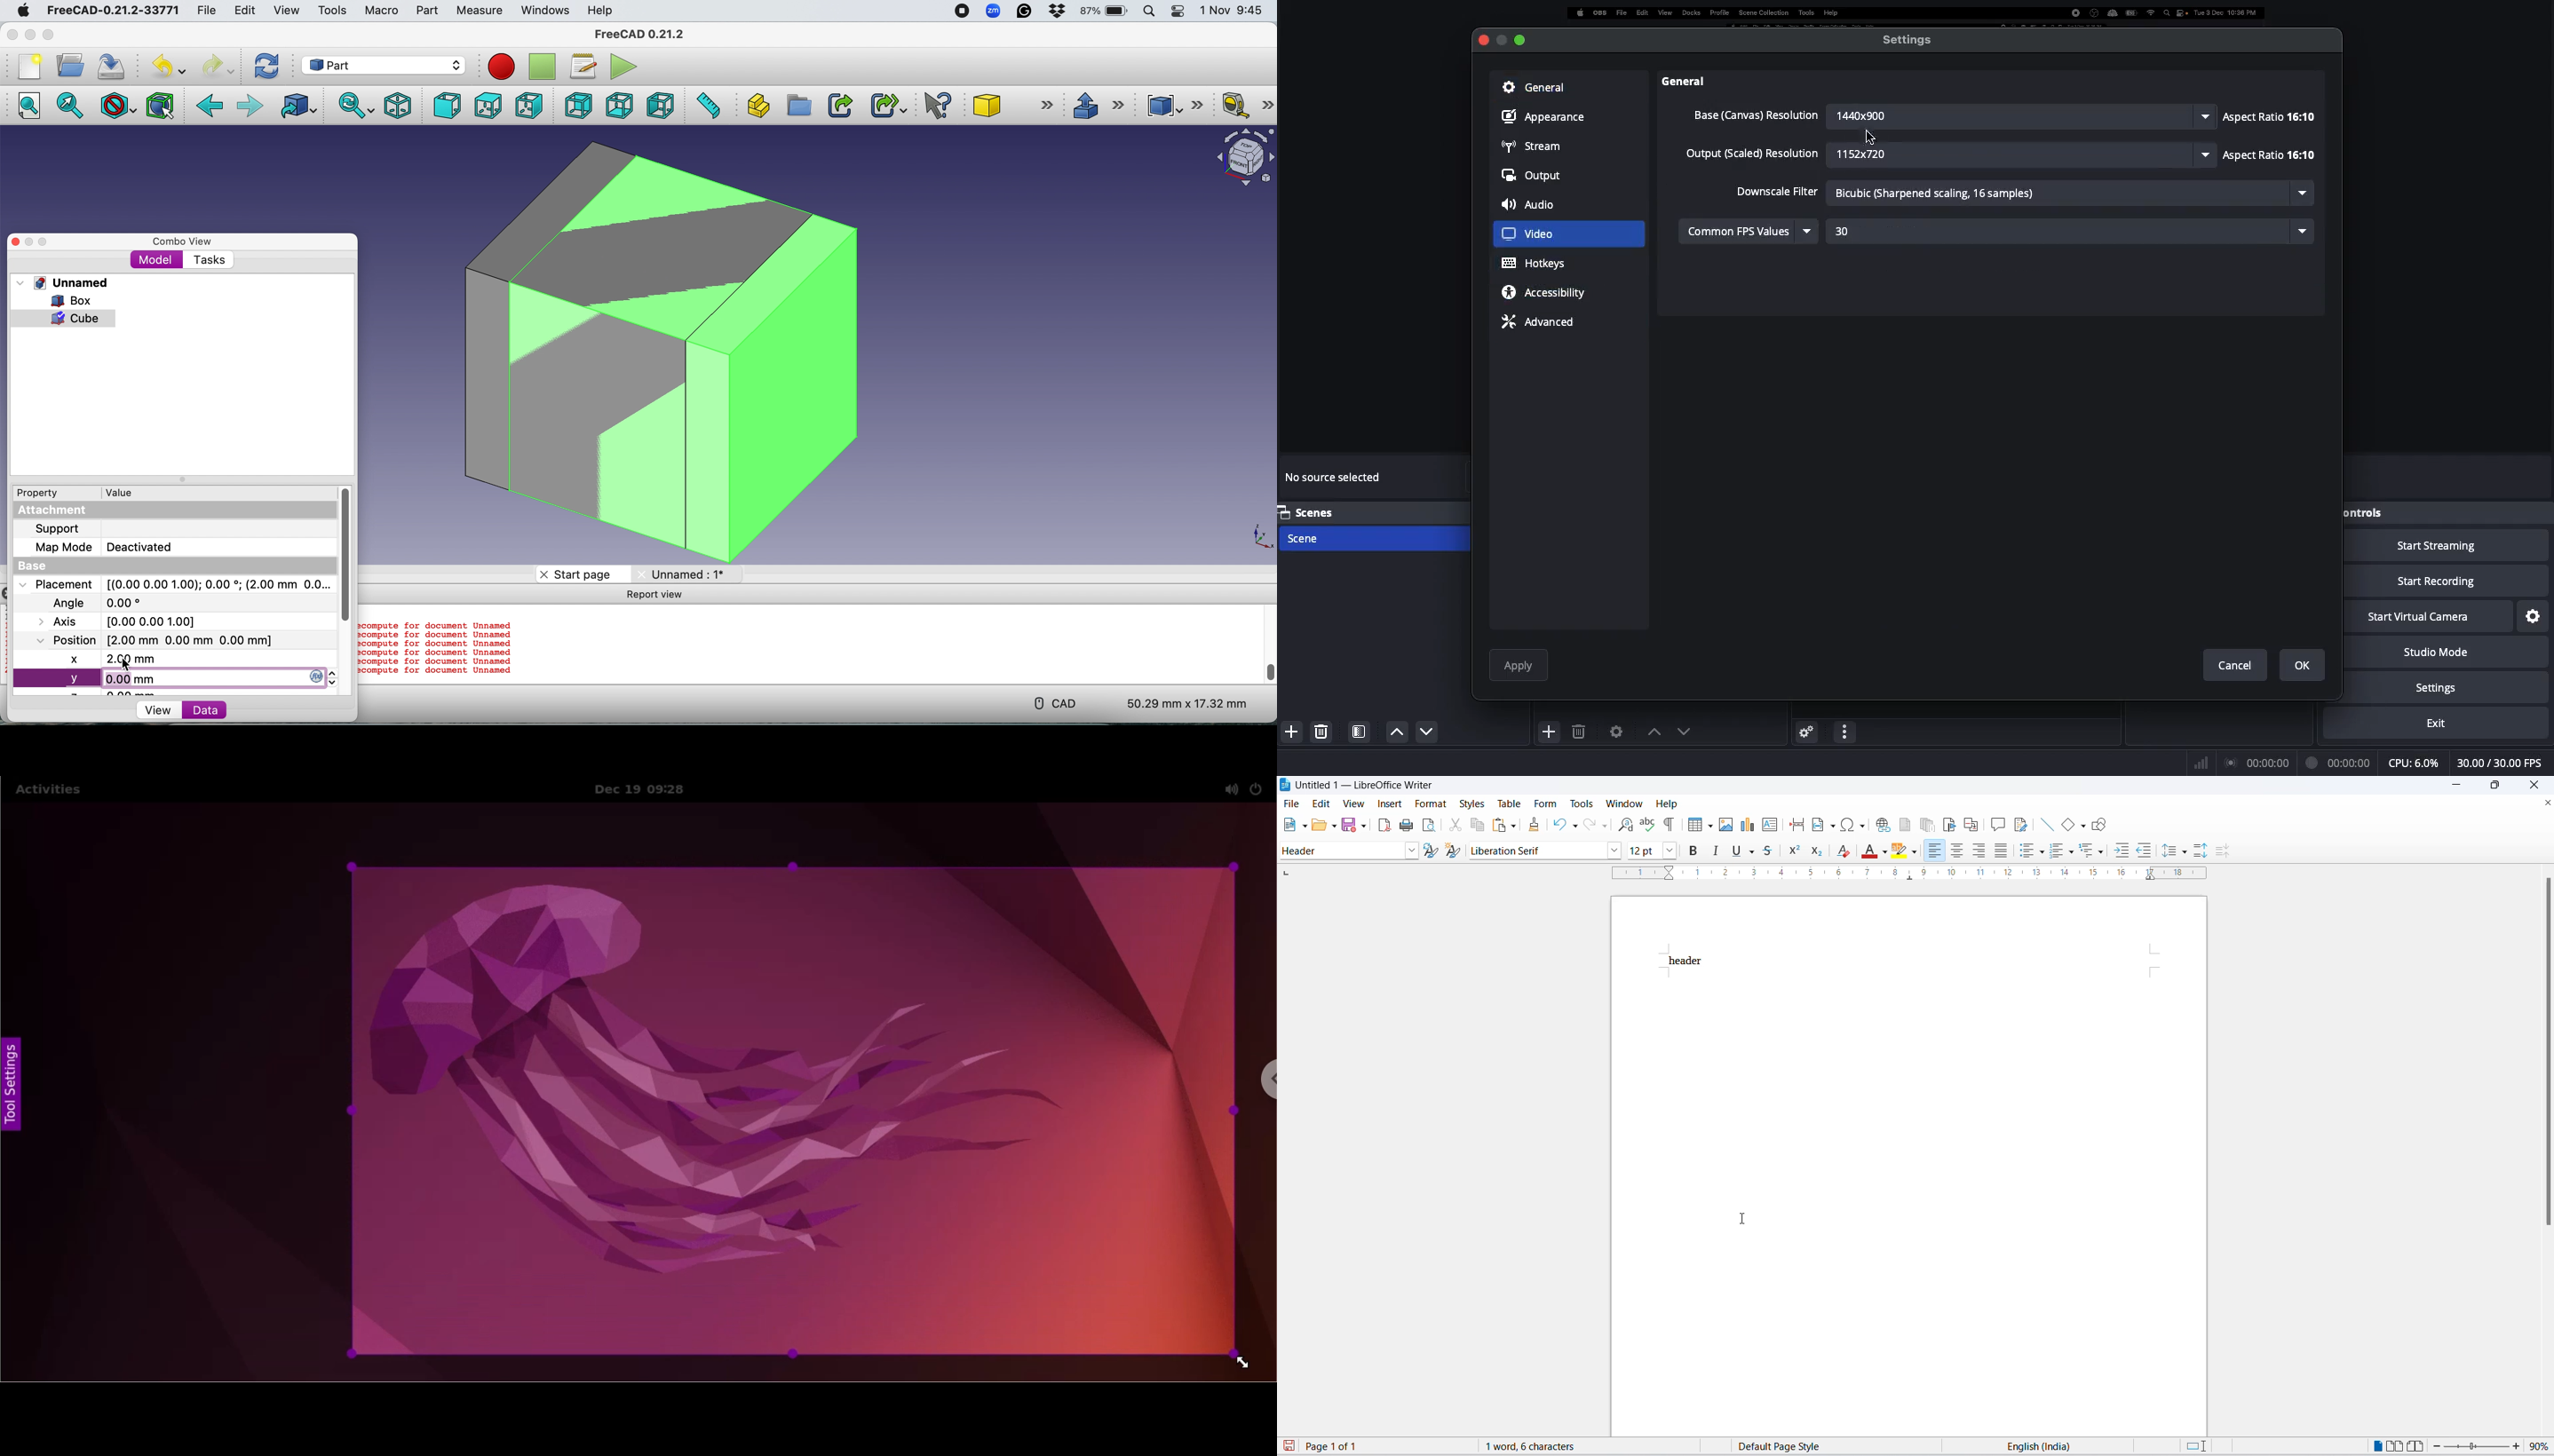 Image resolution: width=2576 pixels, height=1456 pixels. What do you see at coordinates (286, 10) in the screenshot?
I see `View` at bounding box center [286, 10].